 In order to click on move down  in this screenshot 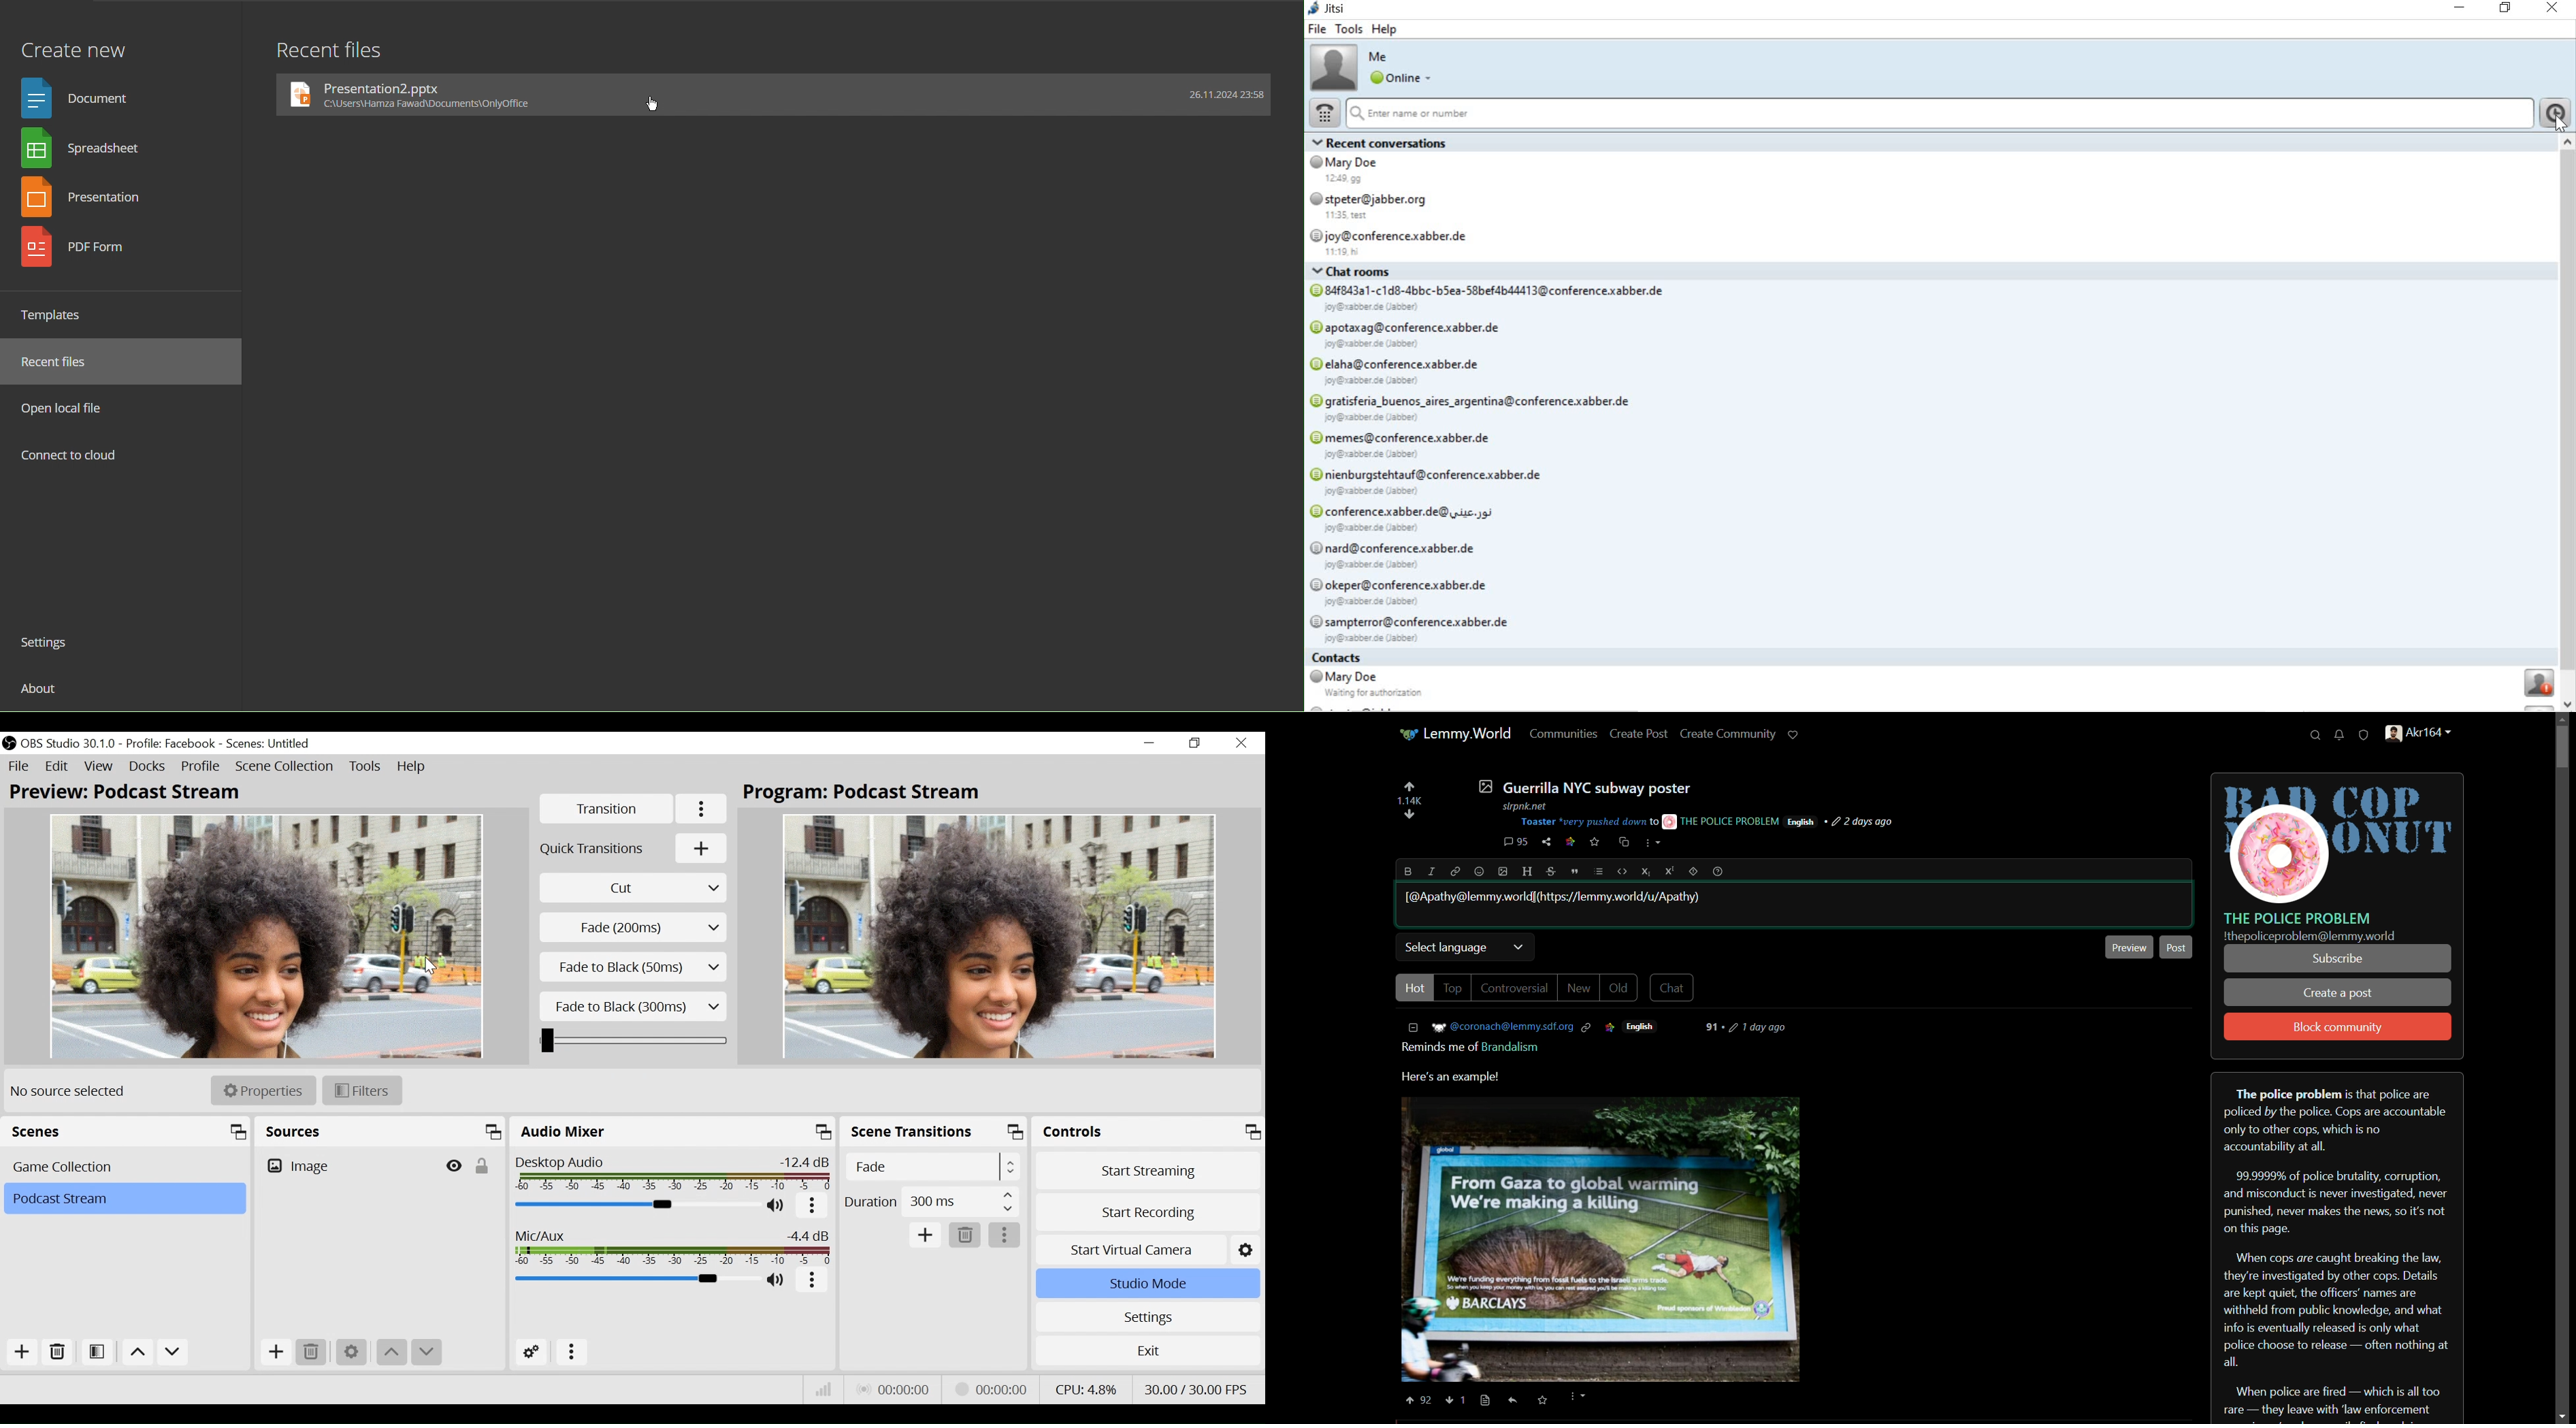, I will do `click(425, 1352)`.